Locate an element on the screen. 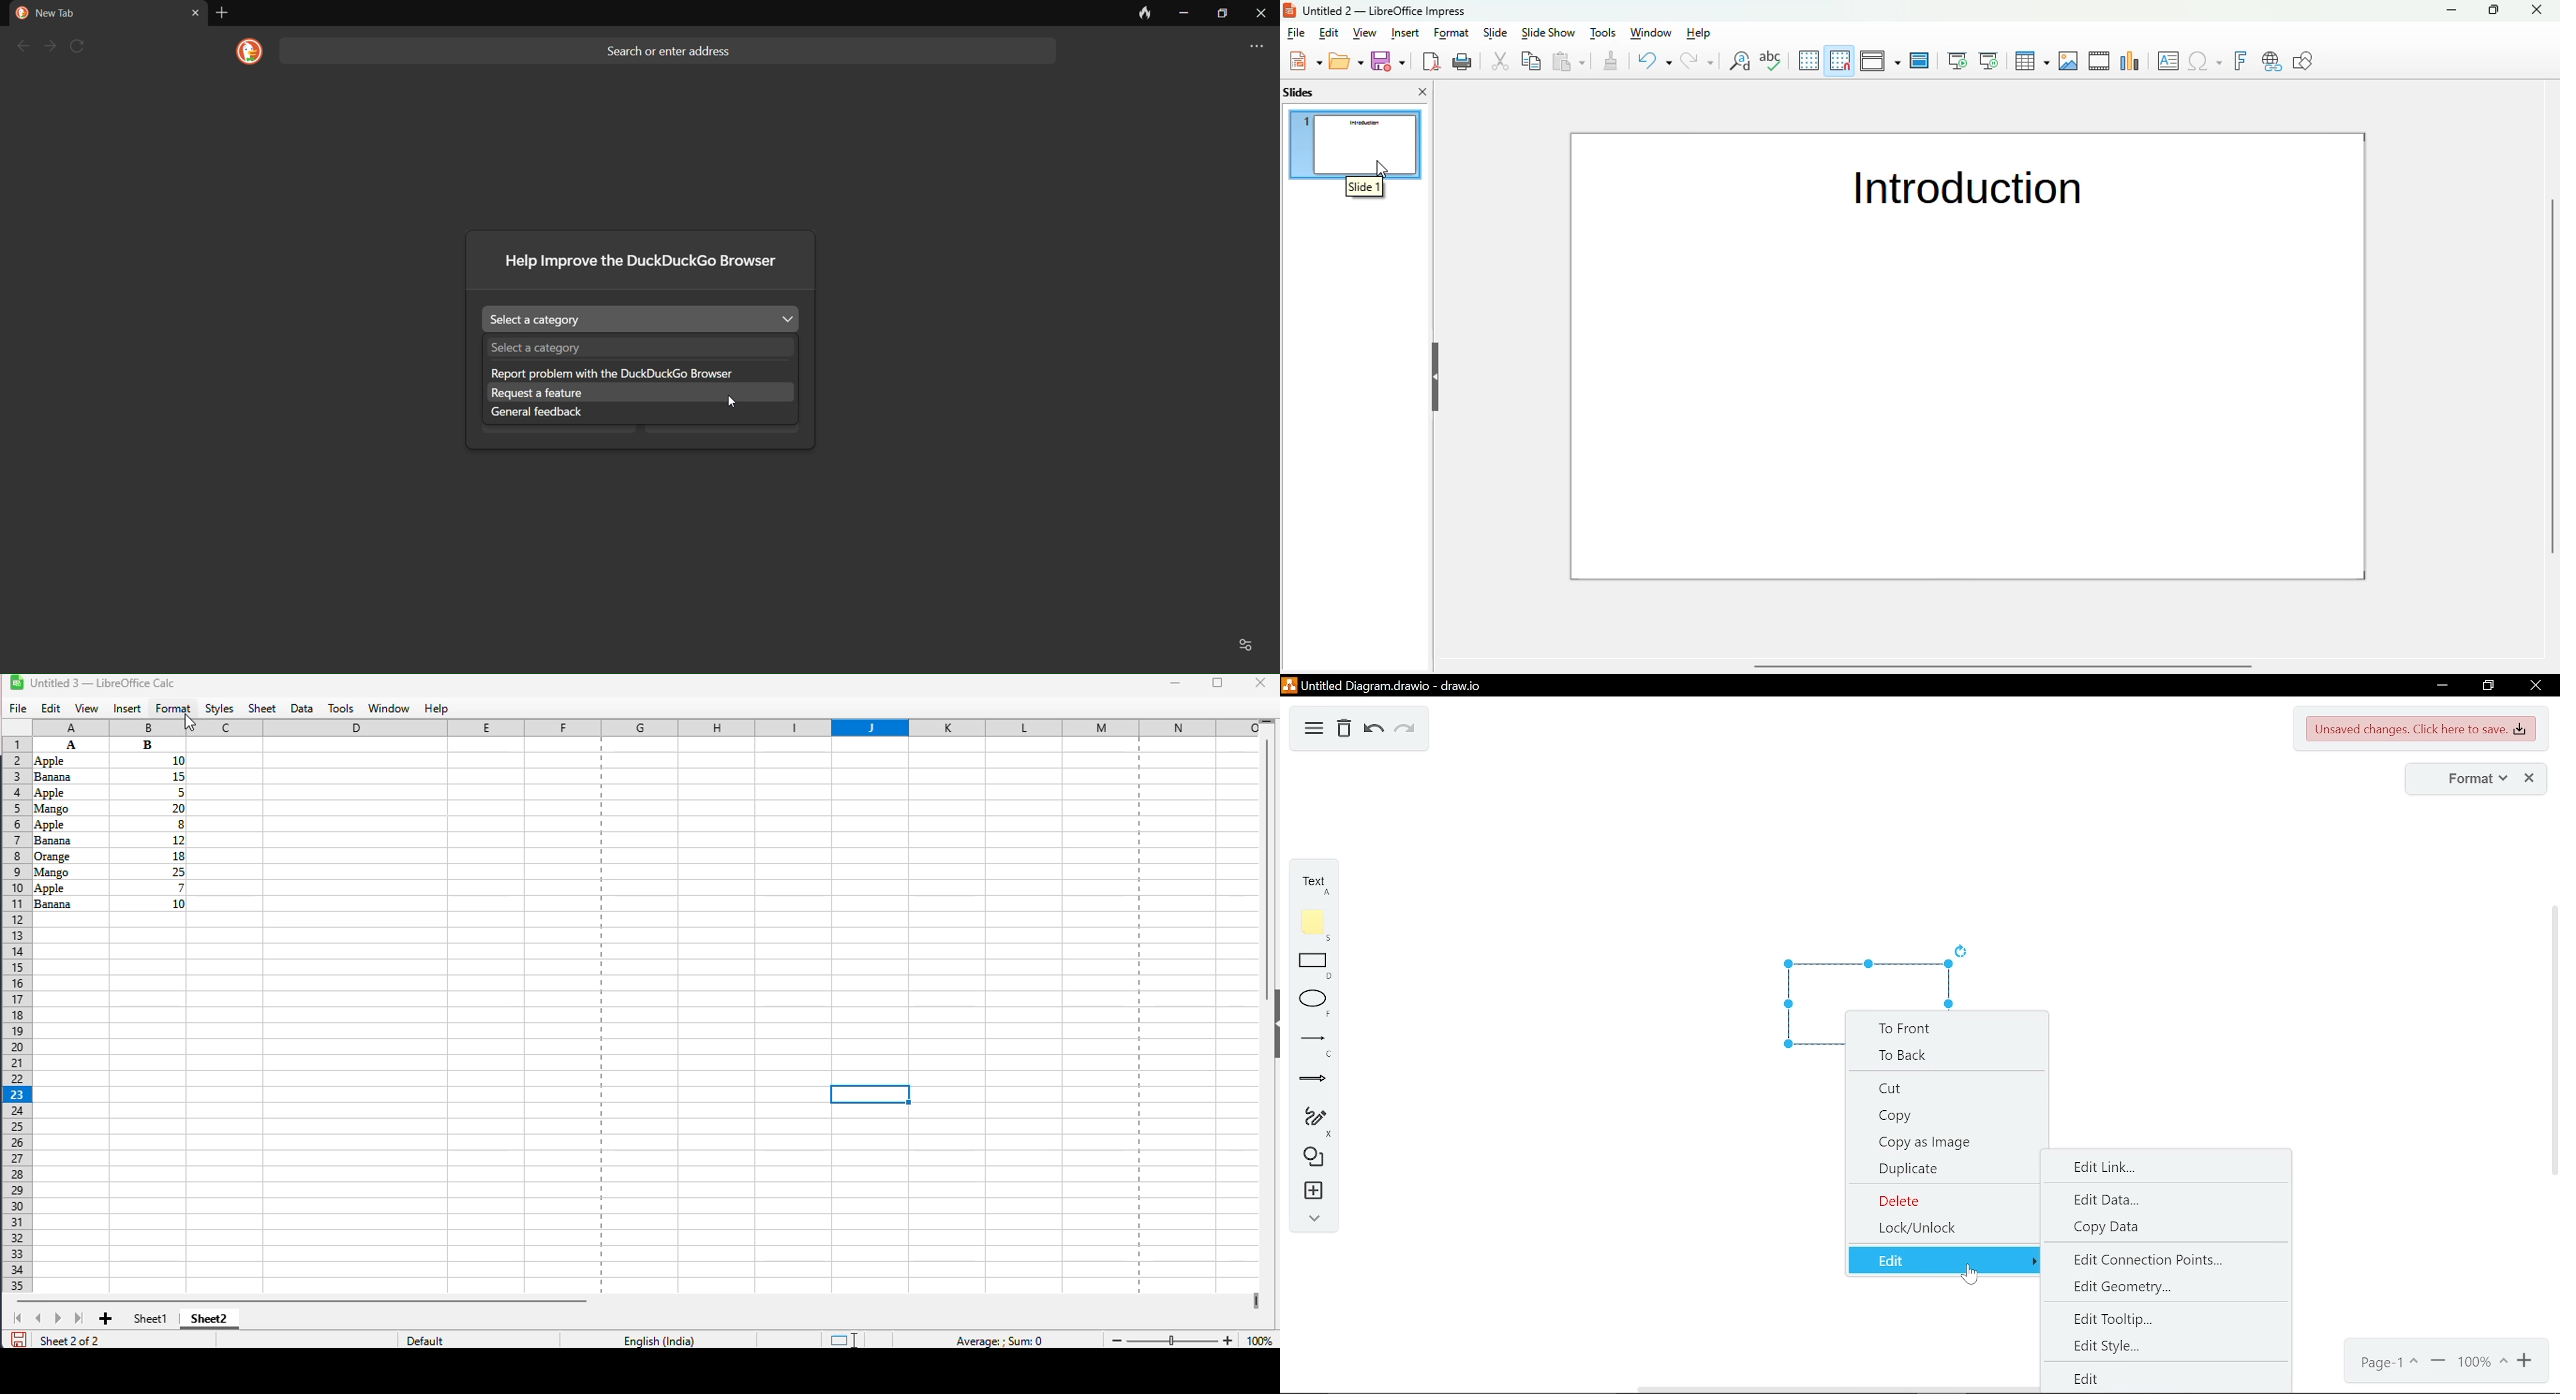 This screenshot has width=2576, height=1400. close pane is located at coordinates (1422, 91).